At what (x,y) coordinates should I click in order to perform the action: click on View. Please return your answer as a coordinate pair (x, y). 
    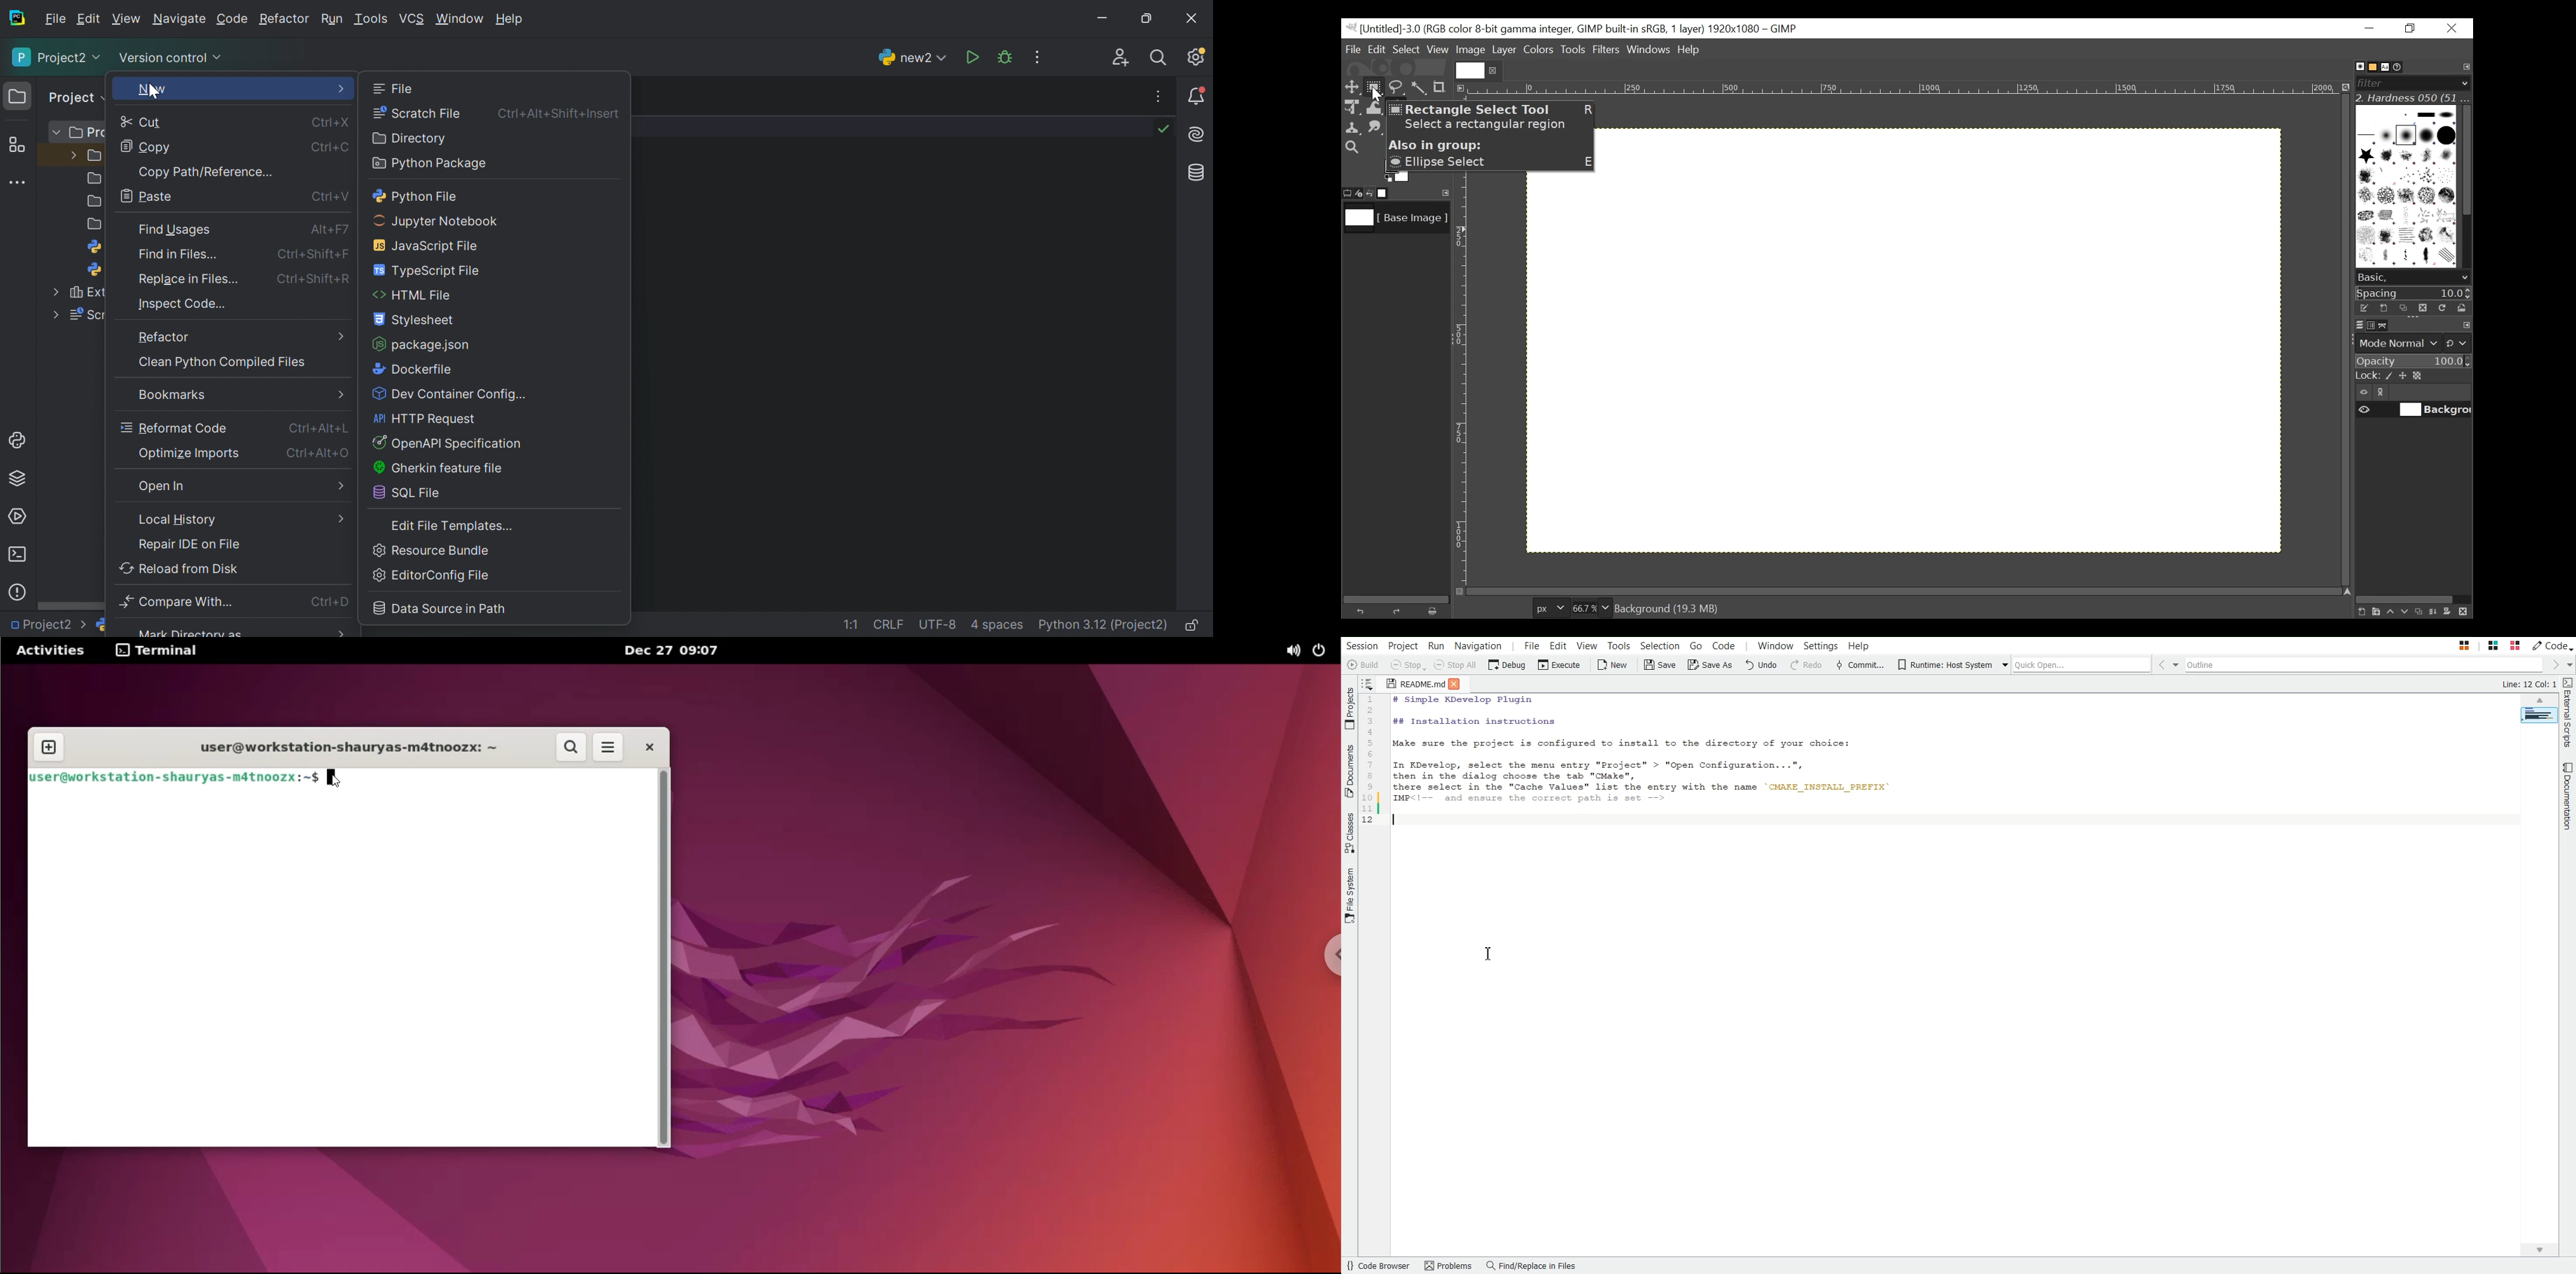
    Looking at the image, I should click on (1438, 50).